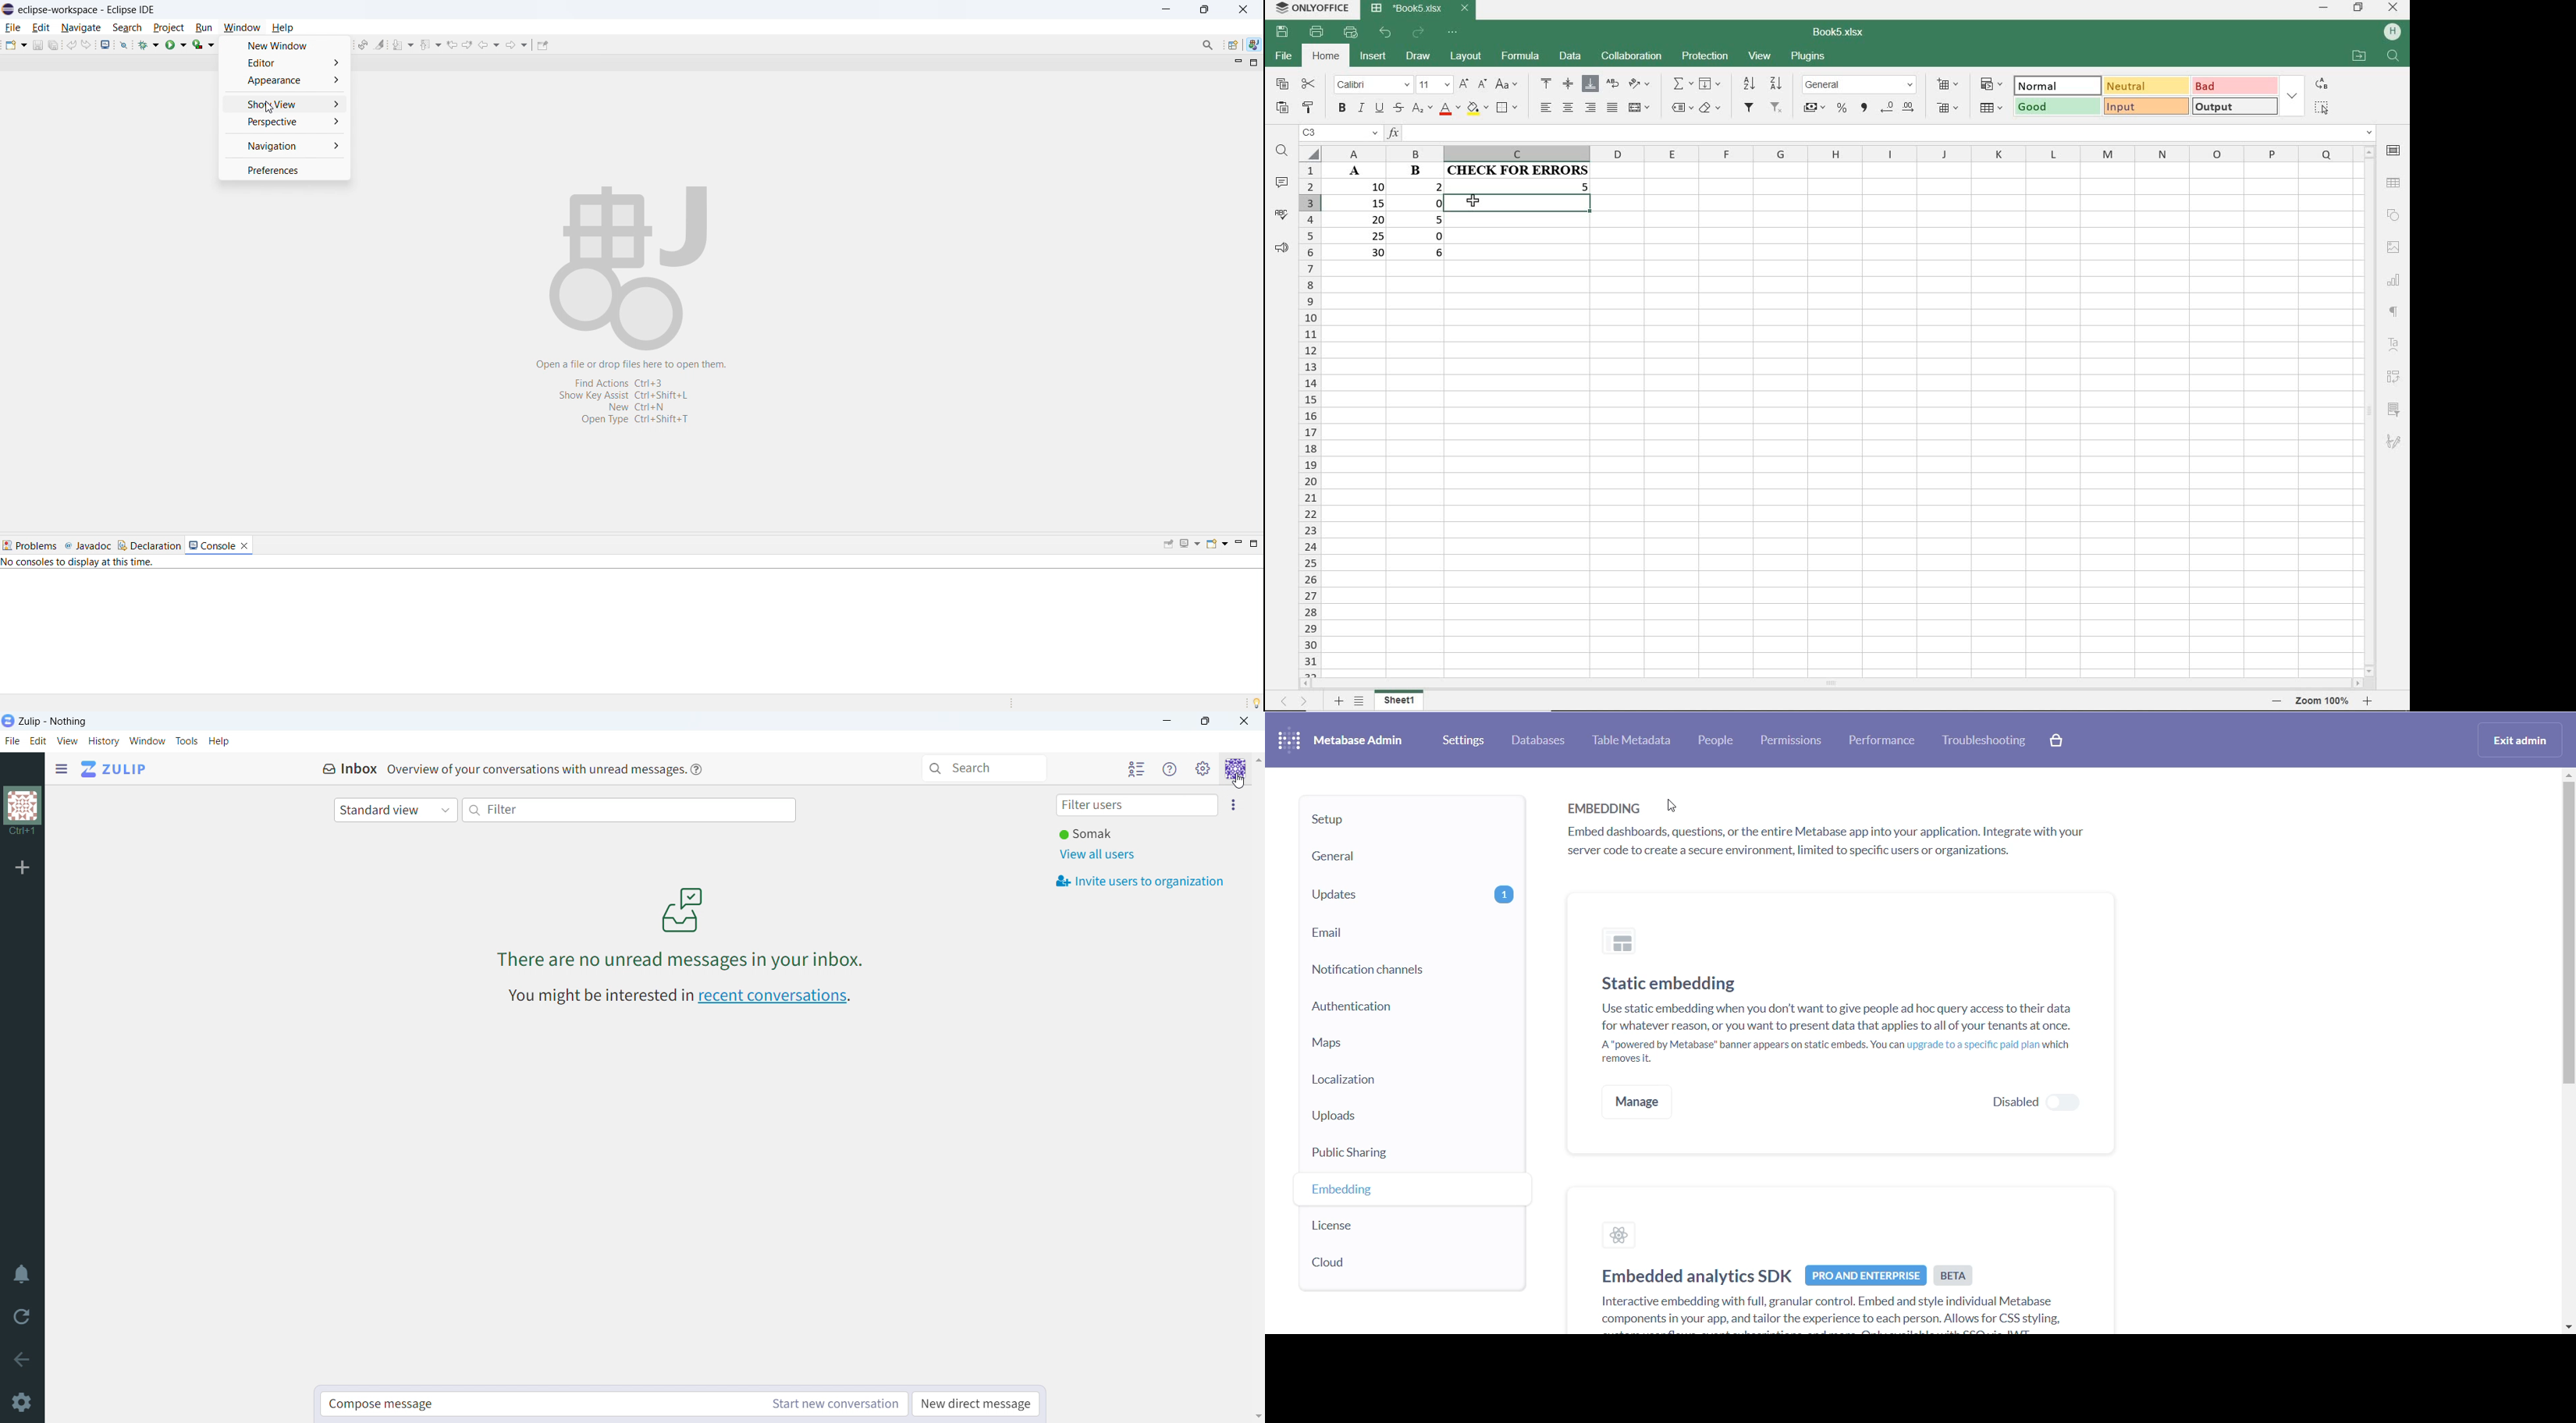 This screenshot has height=1428, width=2576. Describe the element at coordinates (1141, 881) in the screenshot. I see `invite users to organization` at that location.